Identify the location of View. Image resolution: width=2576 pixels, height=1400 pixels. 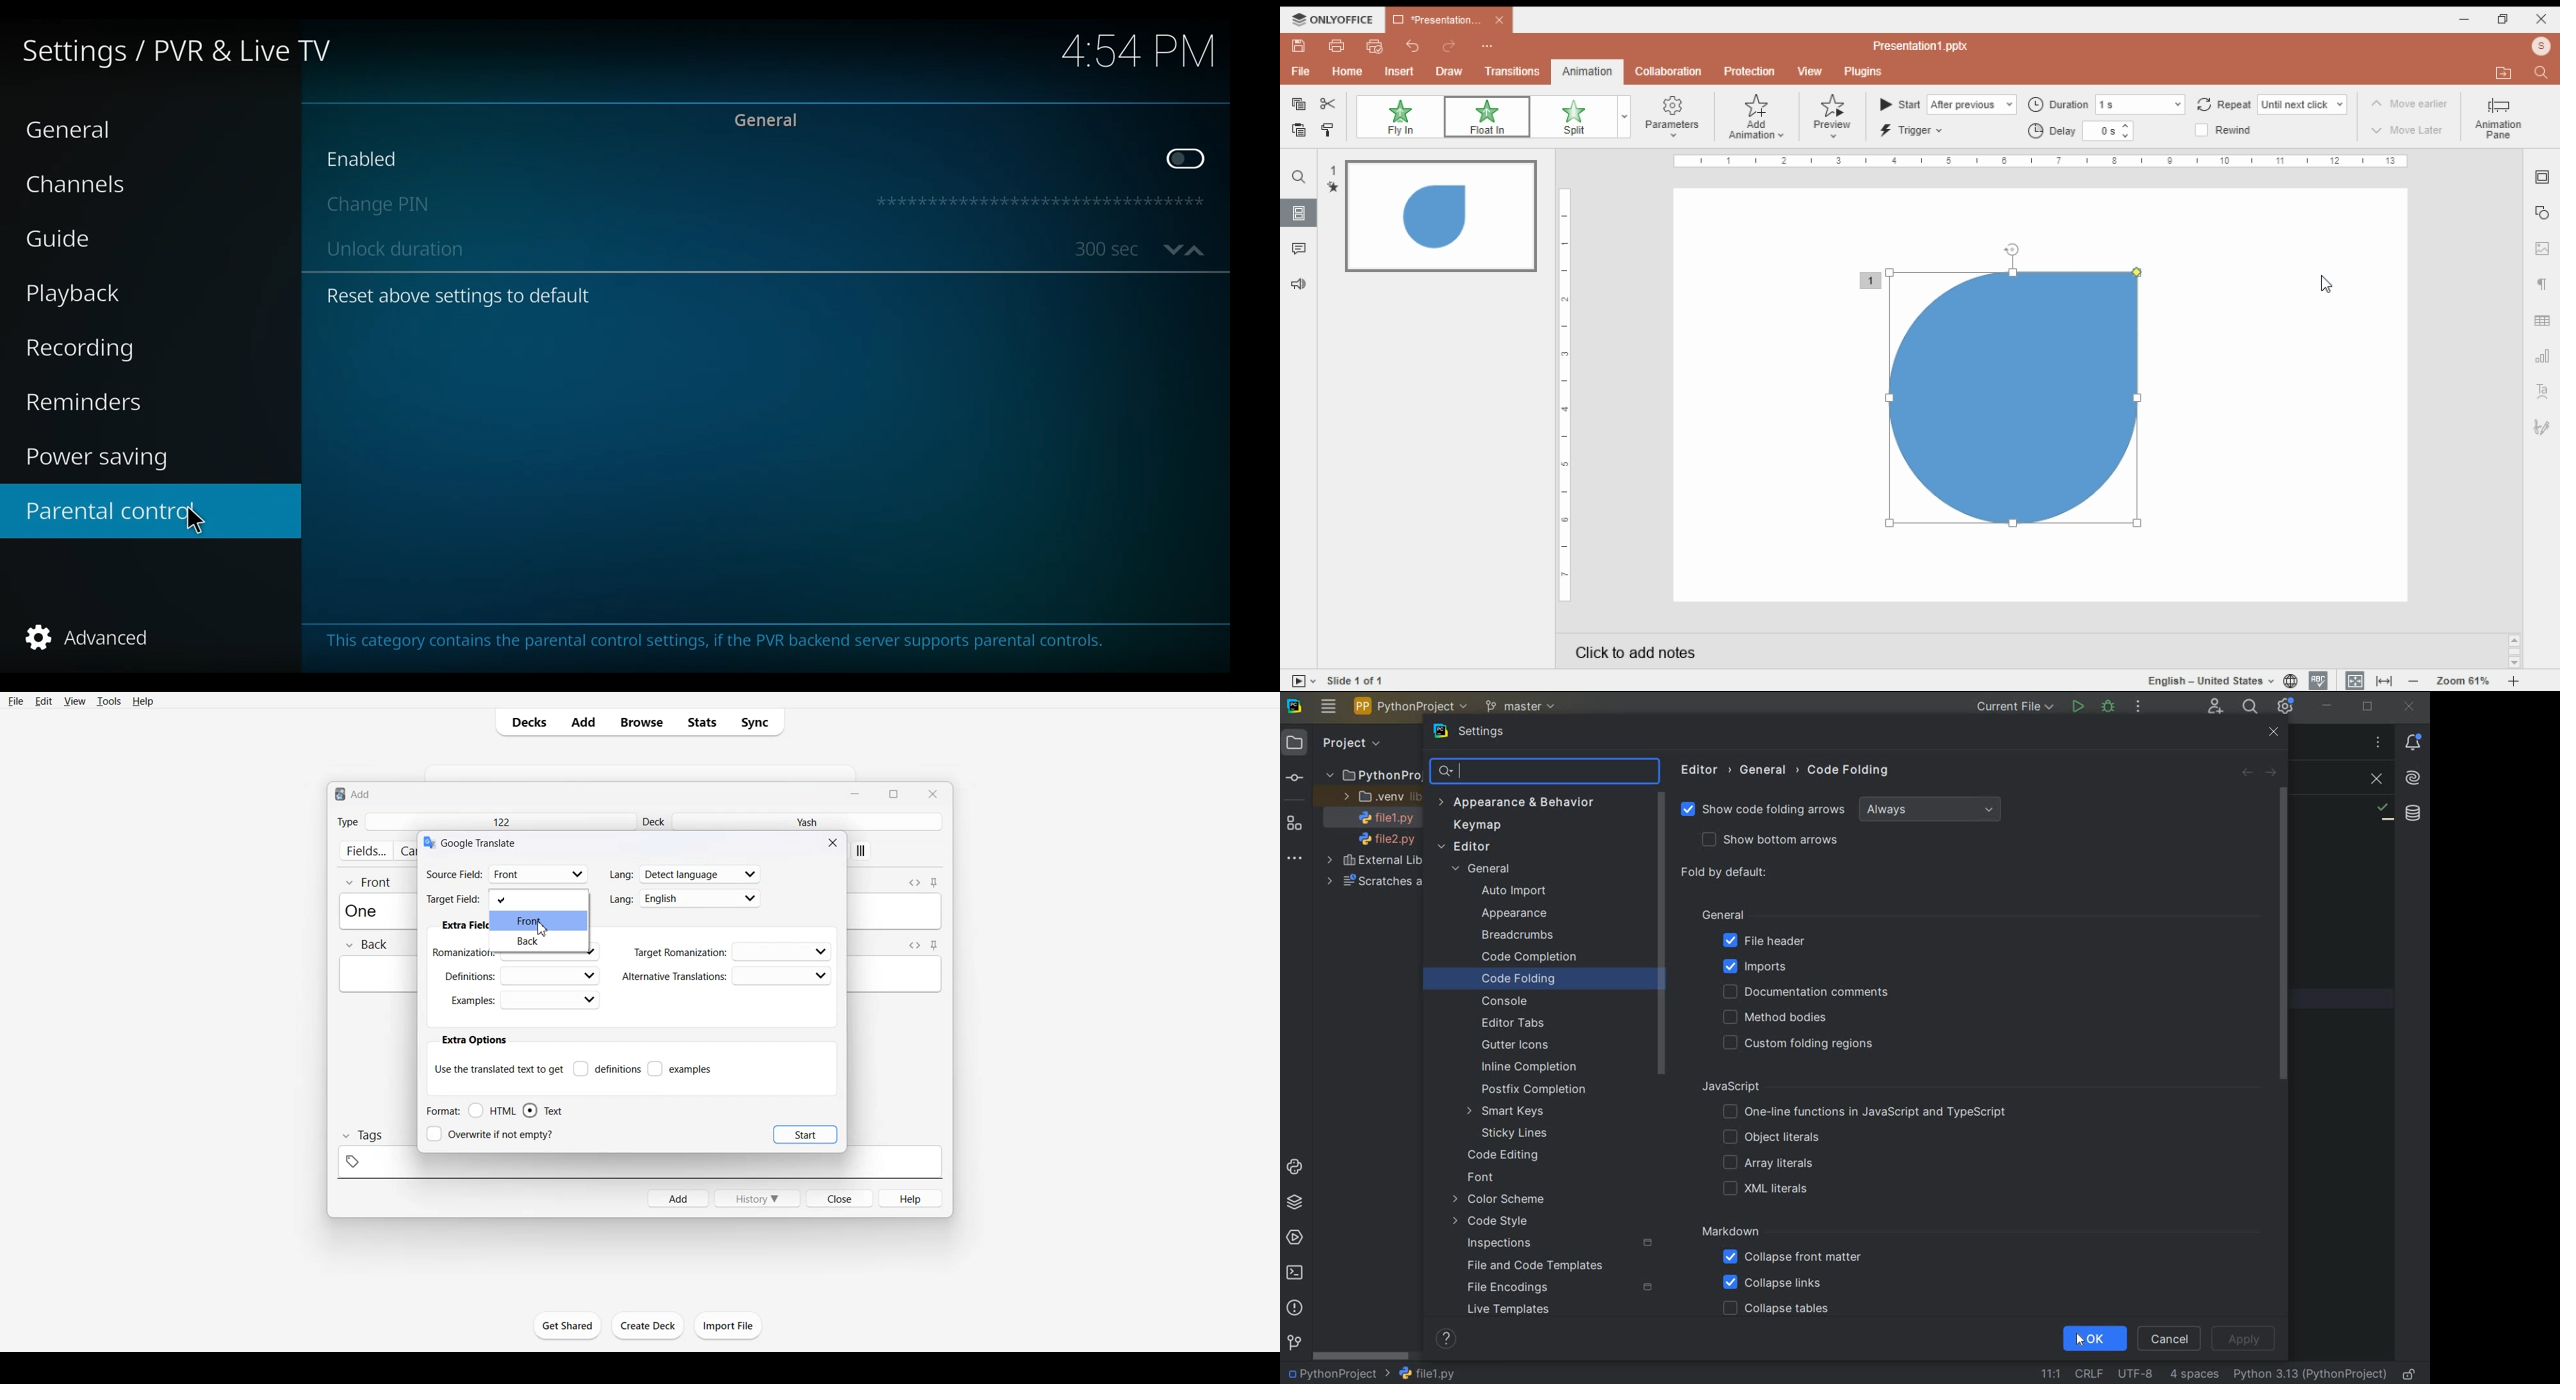
(73, 701).